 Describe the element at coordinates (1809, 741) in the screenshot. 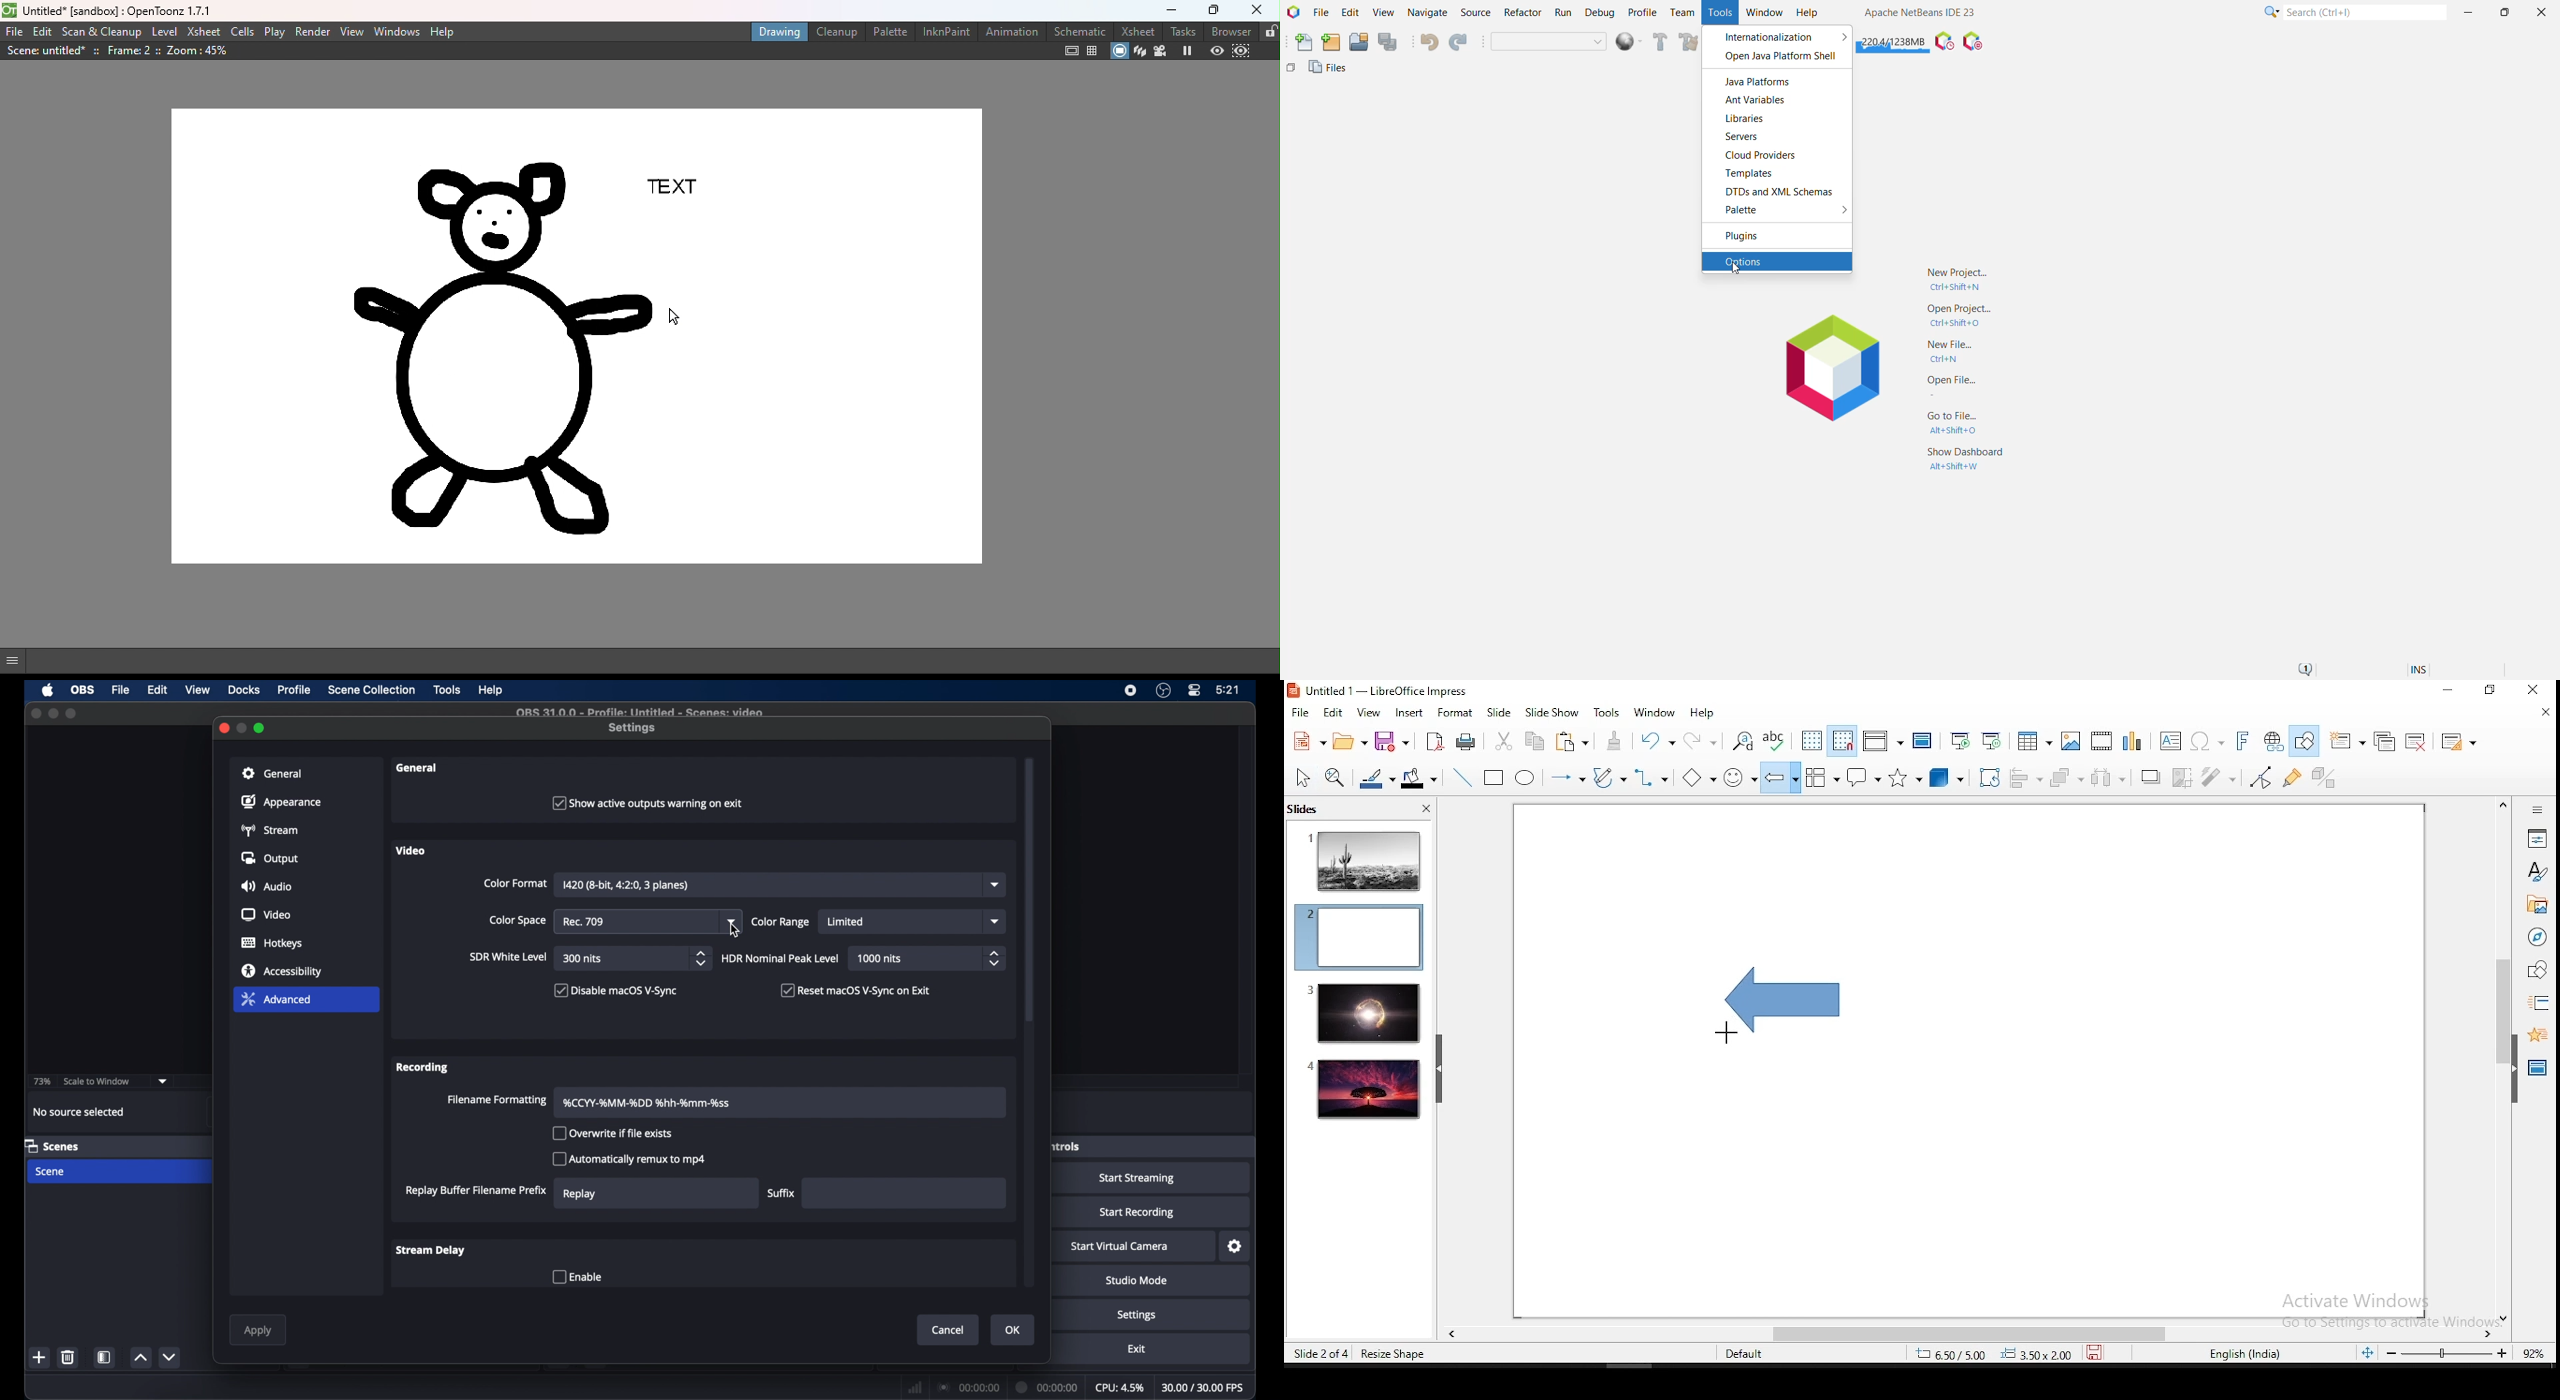

I see `display grid` at that location.